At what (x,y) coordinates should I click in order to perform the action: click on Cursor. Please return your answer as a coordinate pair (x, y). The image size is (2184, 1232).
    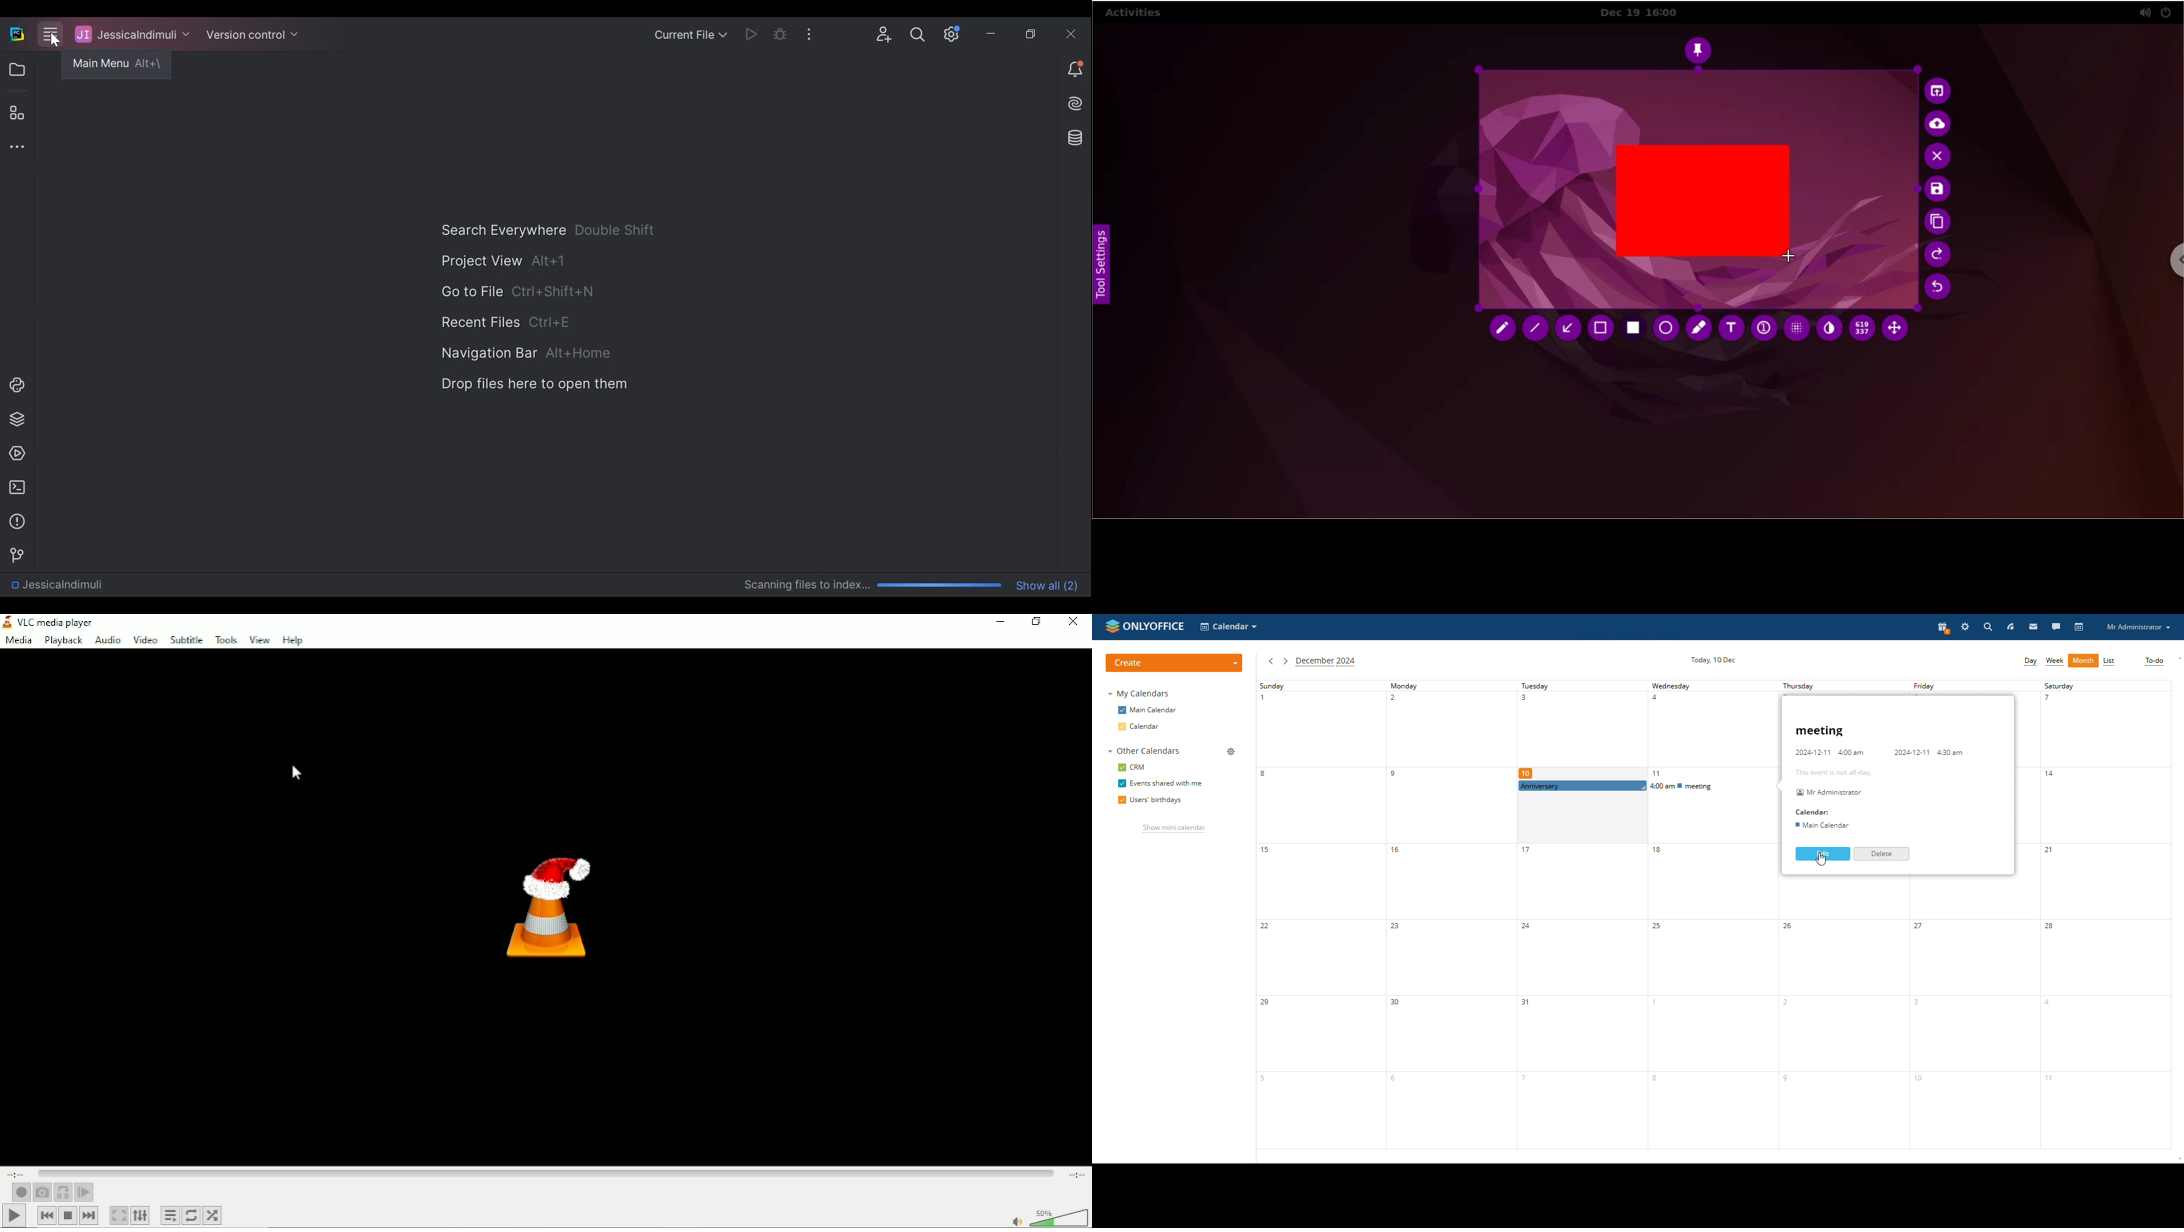
    Looking at the image, I should click on (53, 39).